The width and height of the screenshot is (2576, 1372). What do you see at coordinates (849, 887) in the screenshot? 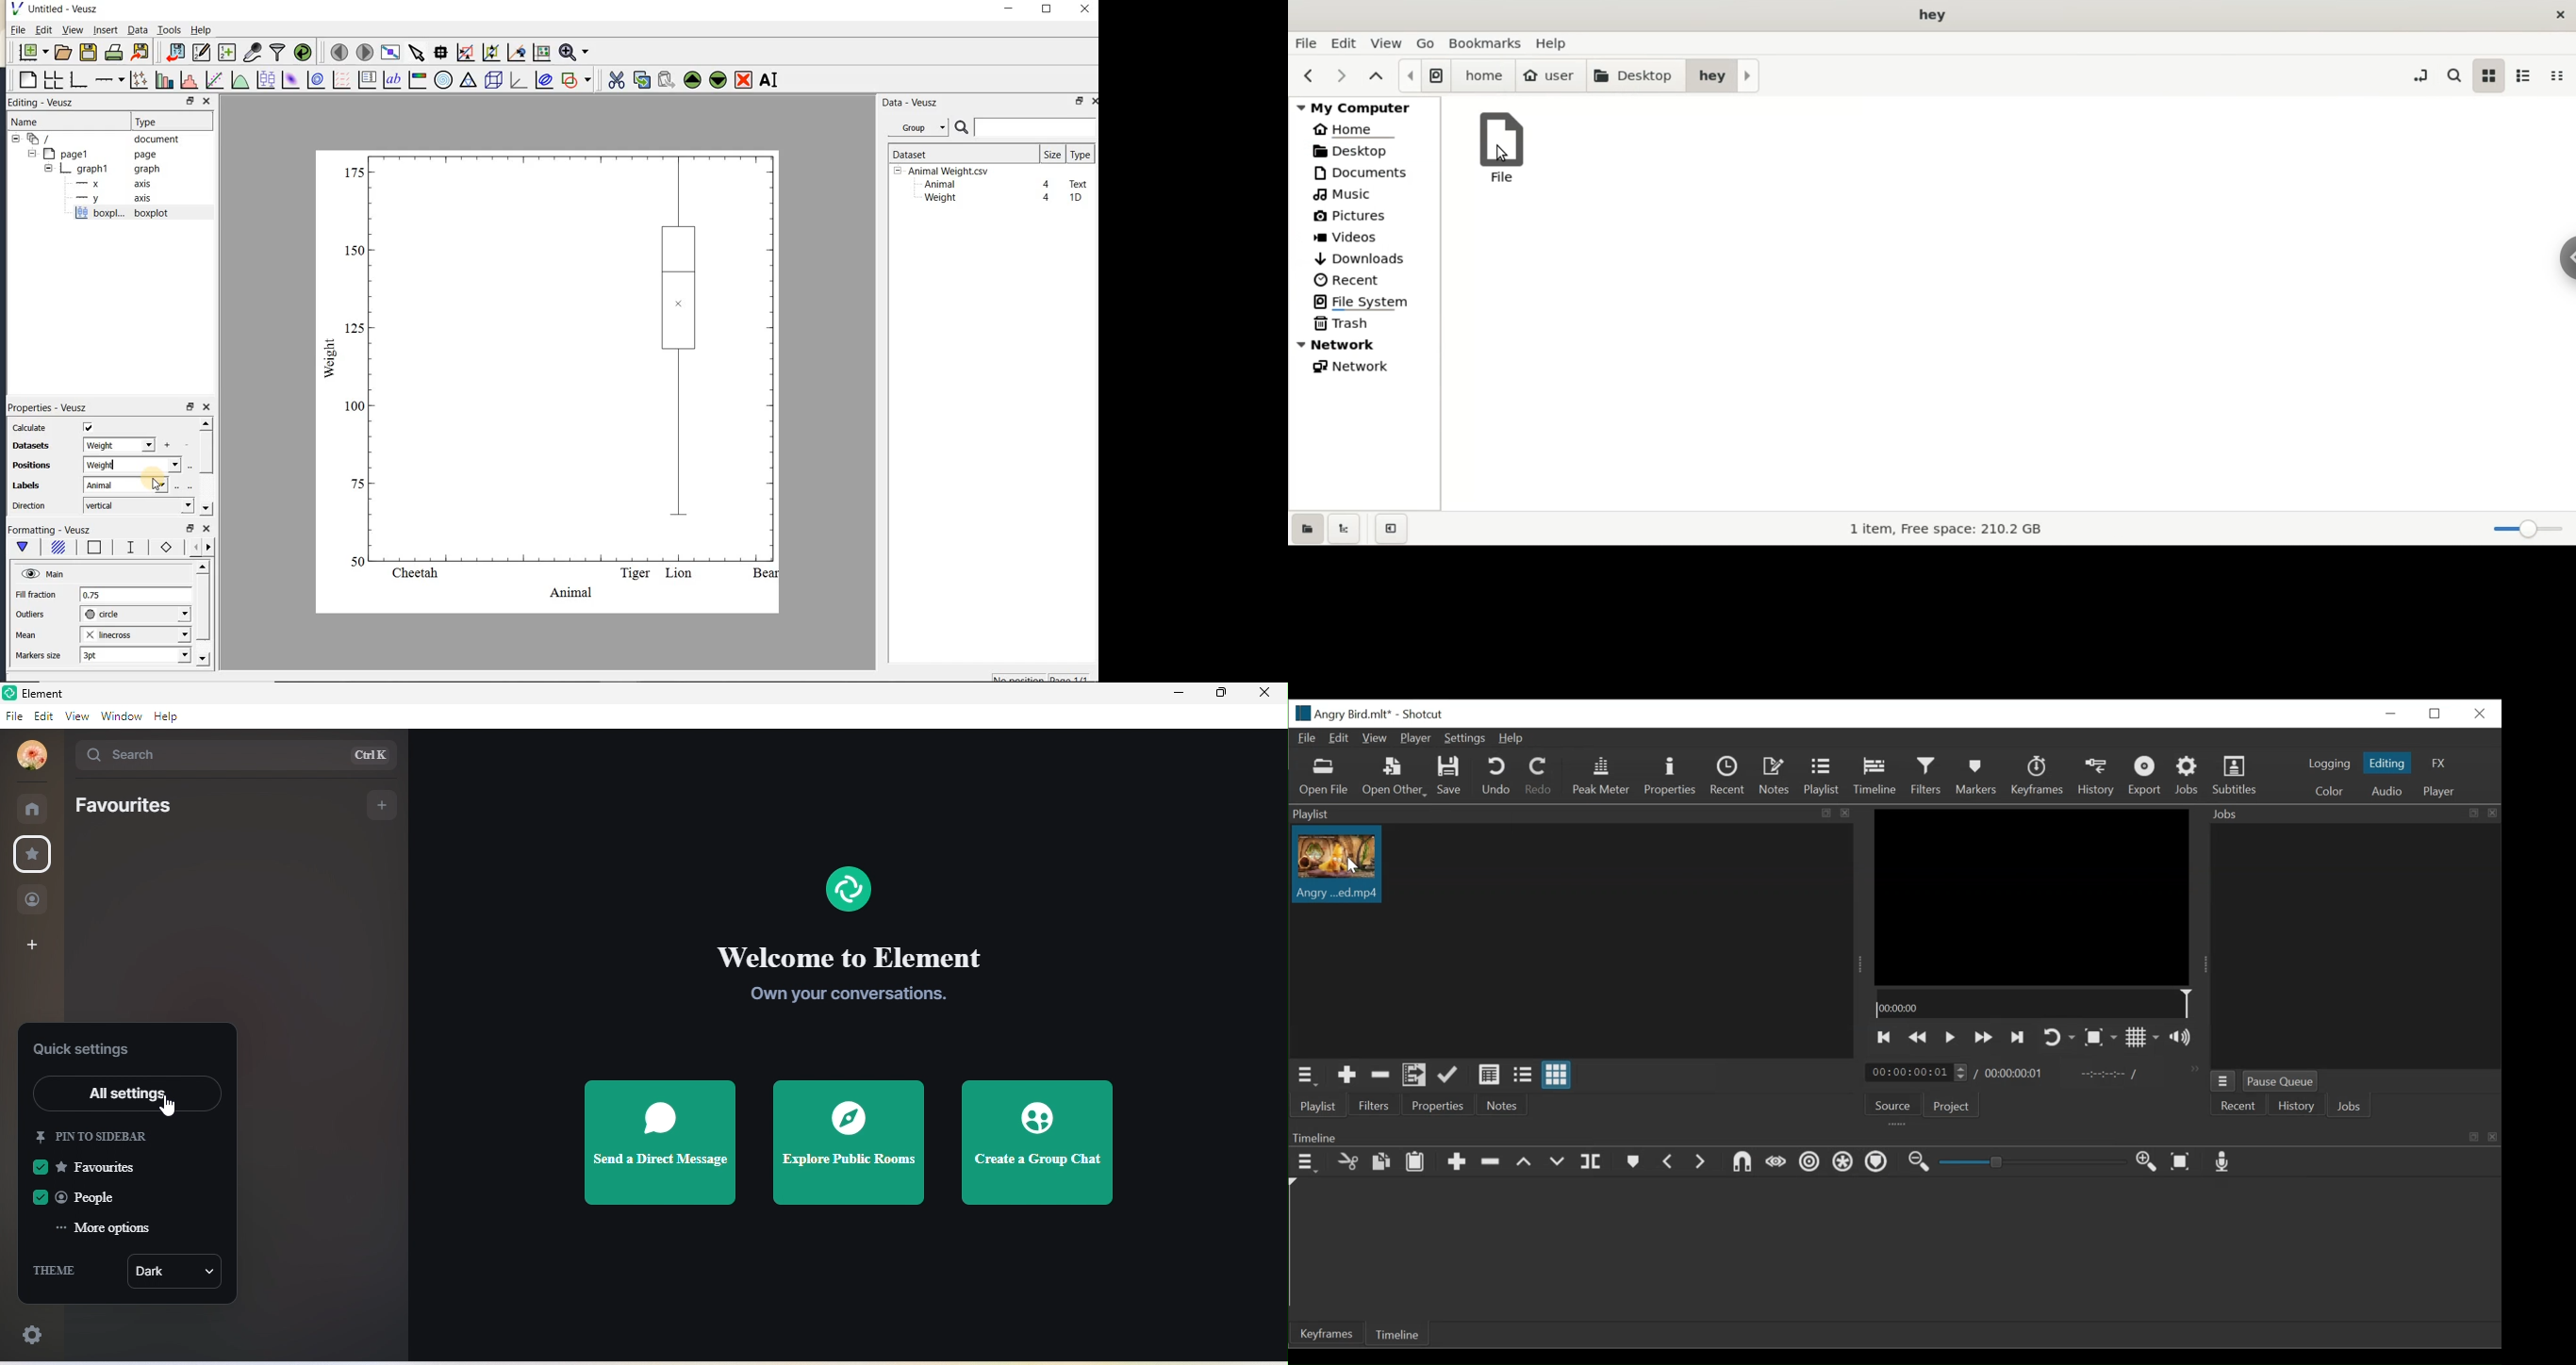
I see `element logo` at bounding box center [849, 887].